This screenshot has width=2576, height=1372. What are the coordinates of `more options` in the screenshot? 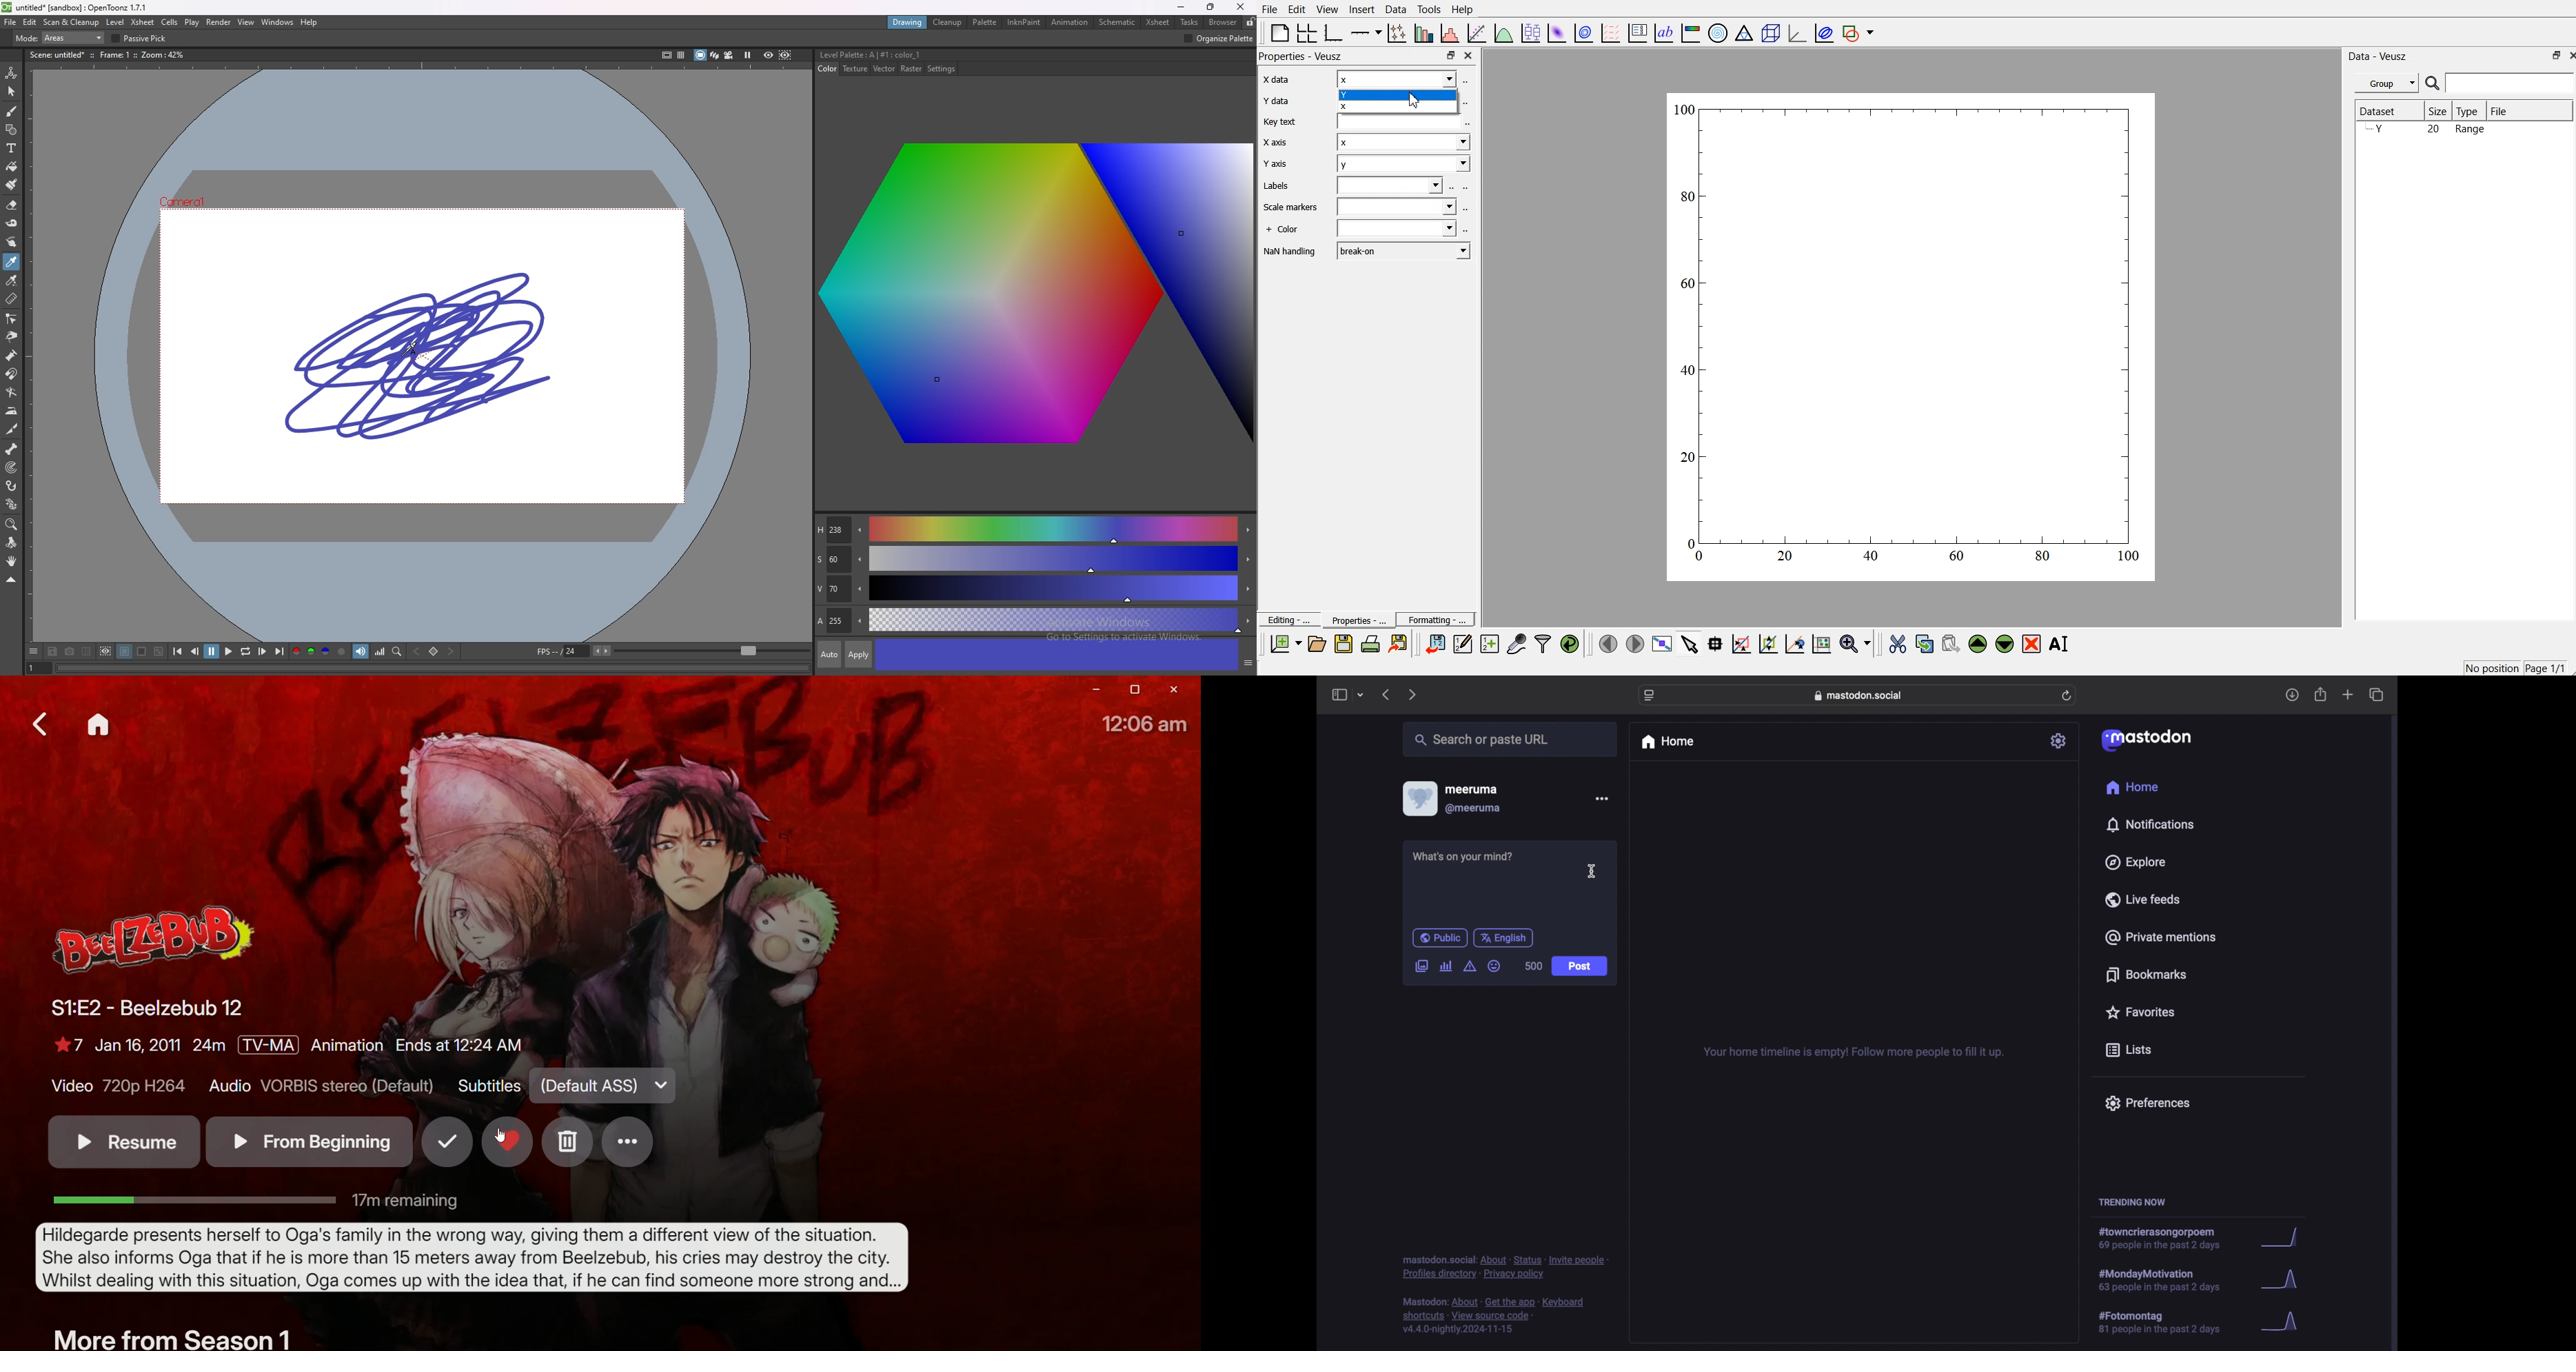 It's located at (1602, 799).